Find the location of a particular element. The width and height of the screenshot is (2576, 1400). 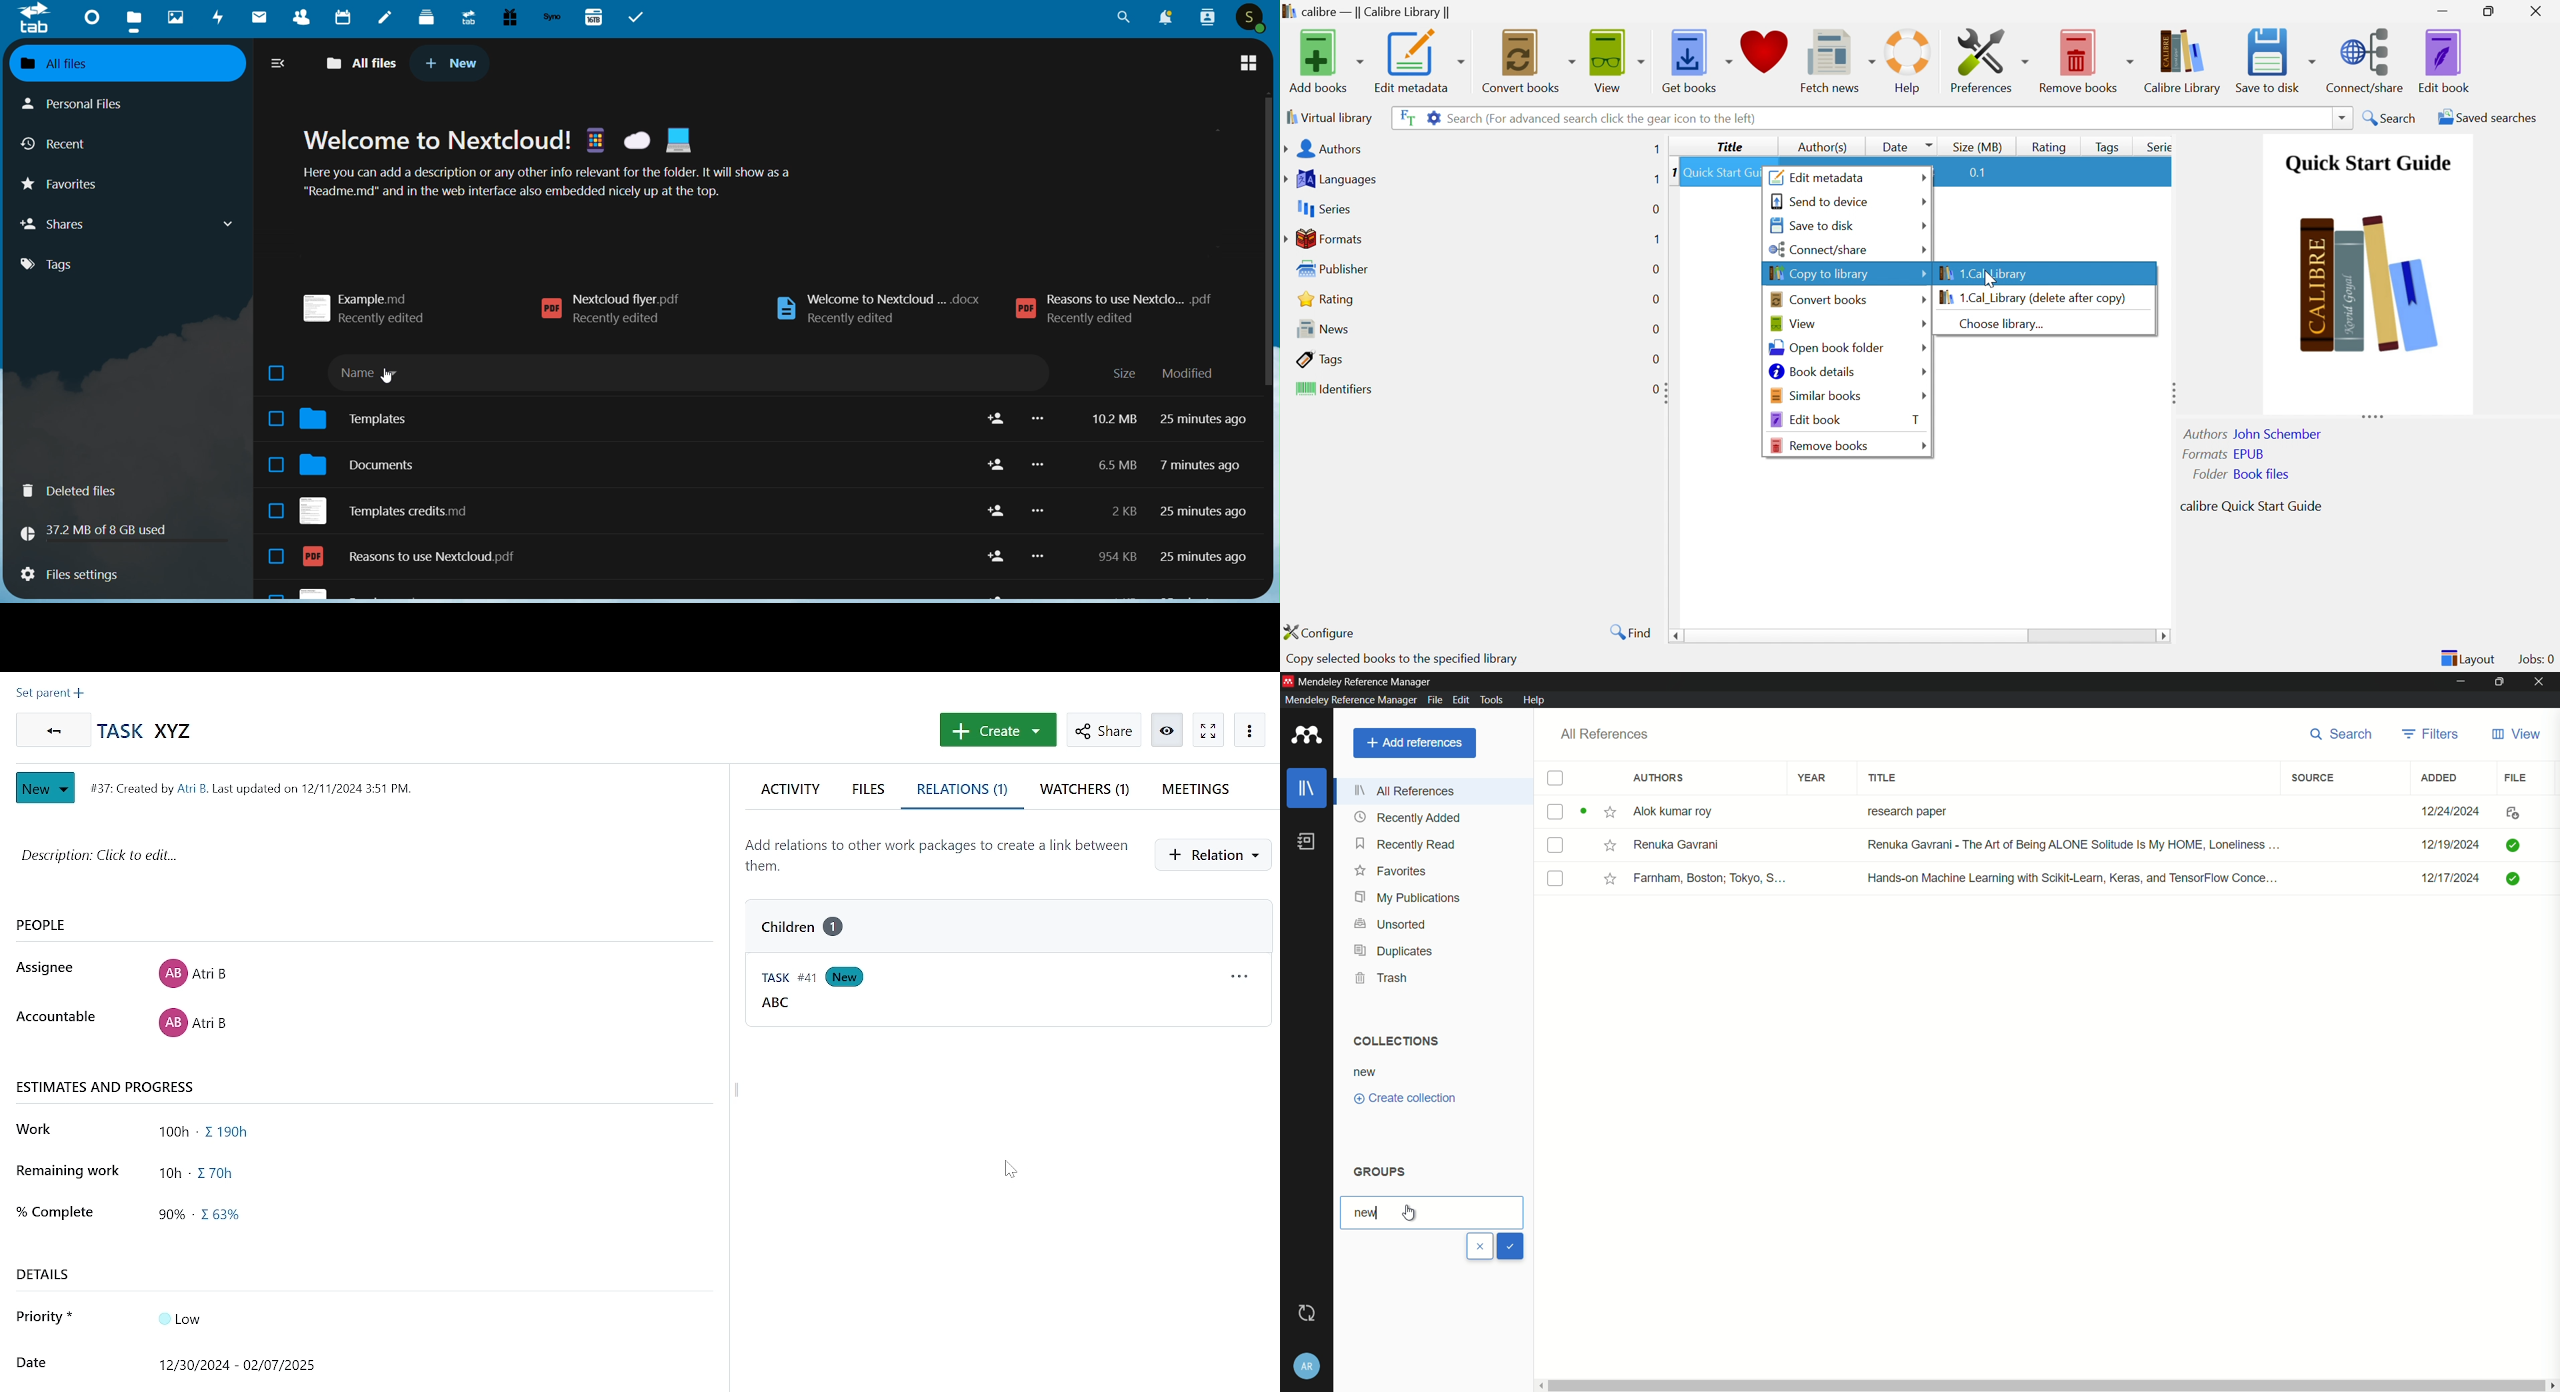

go back is located at coordinates (50, 730).